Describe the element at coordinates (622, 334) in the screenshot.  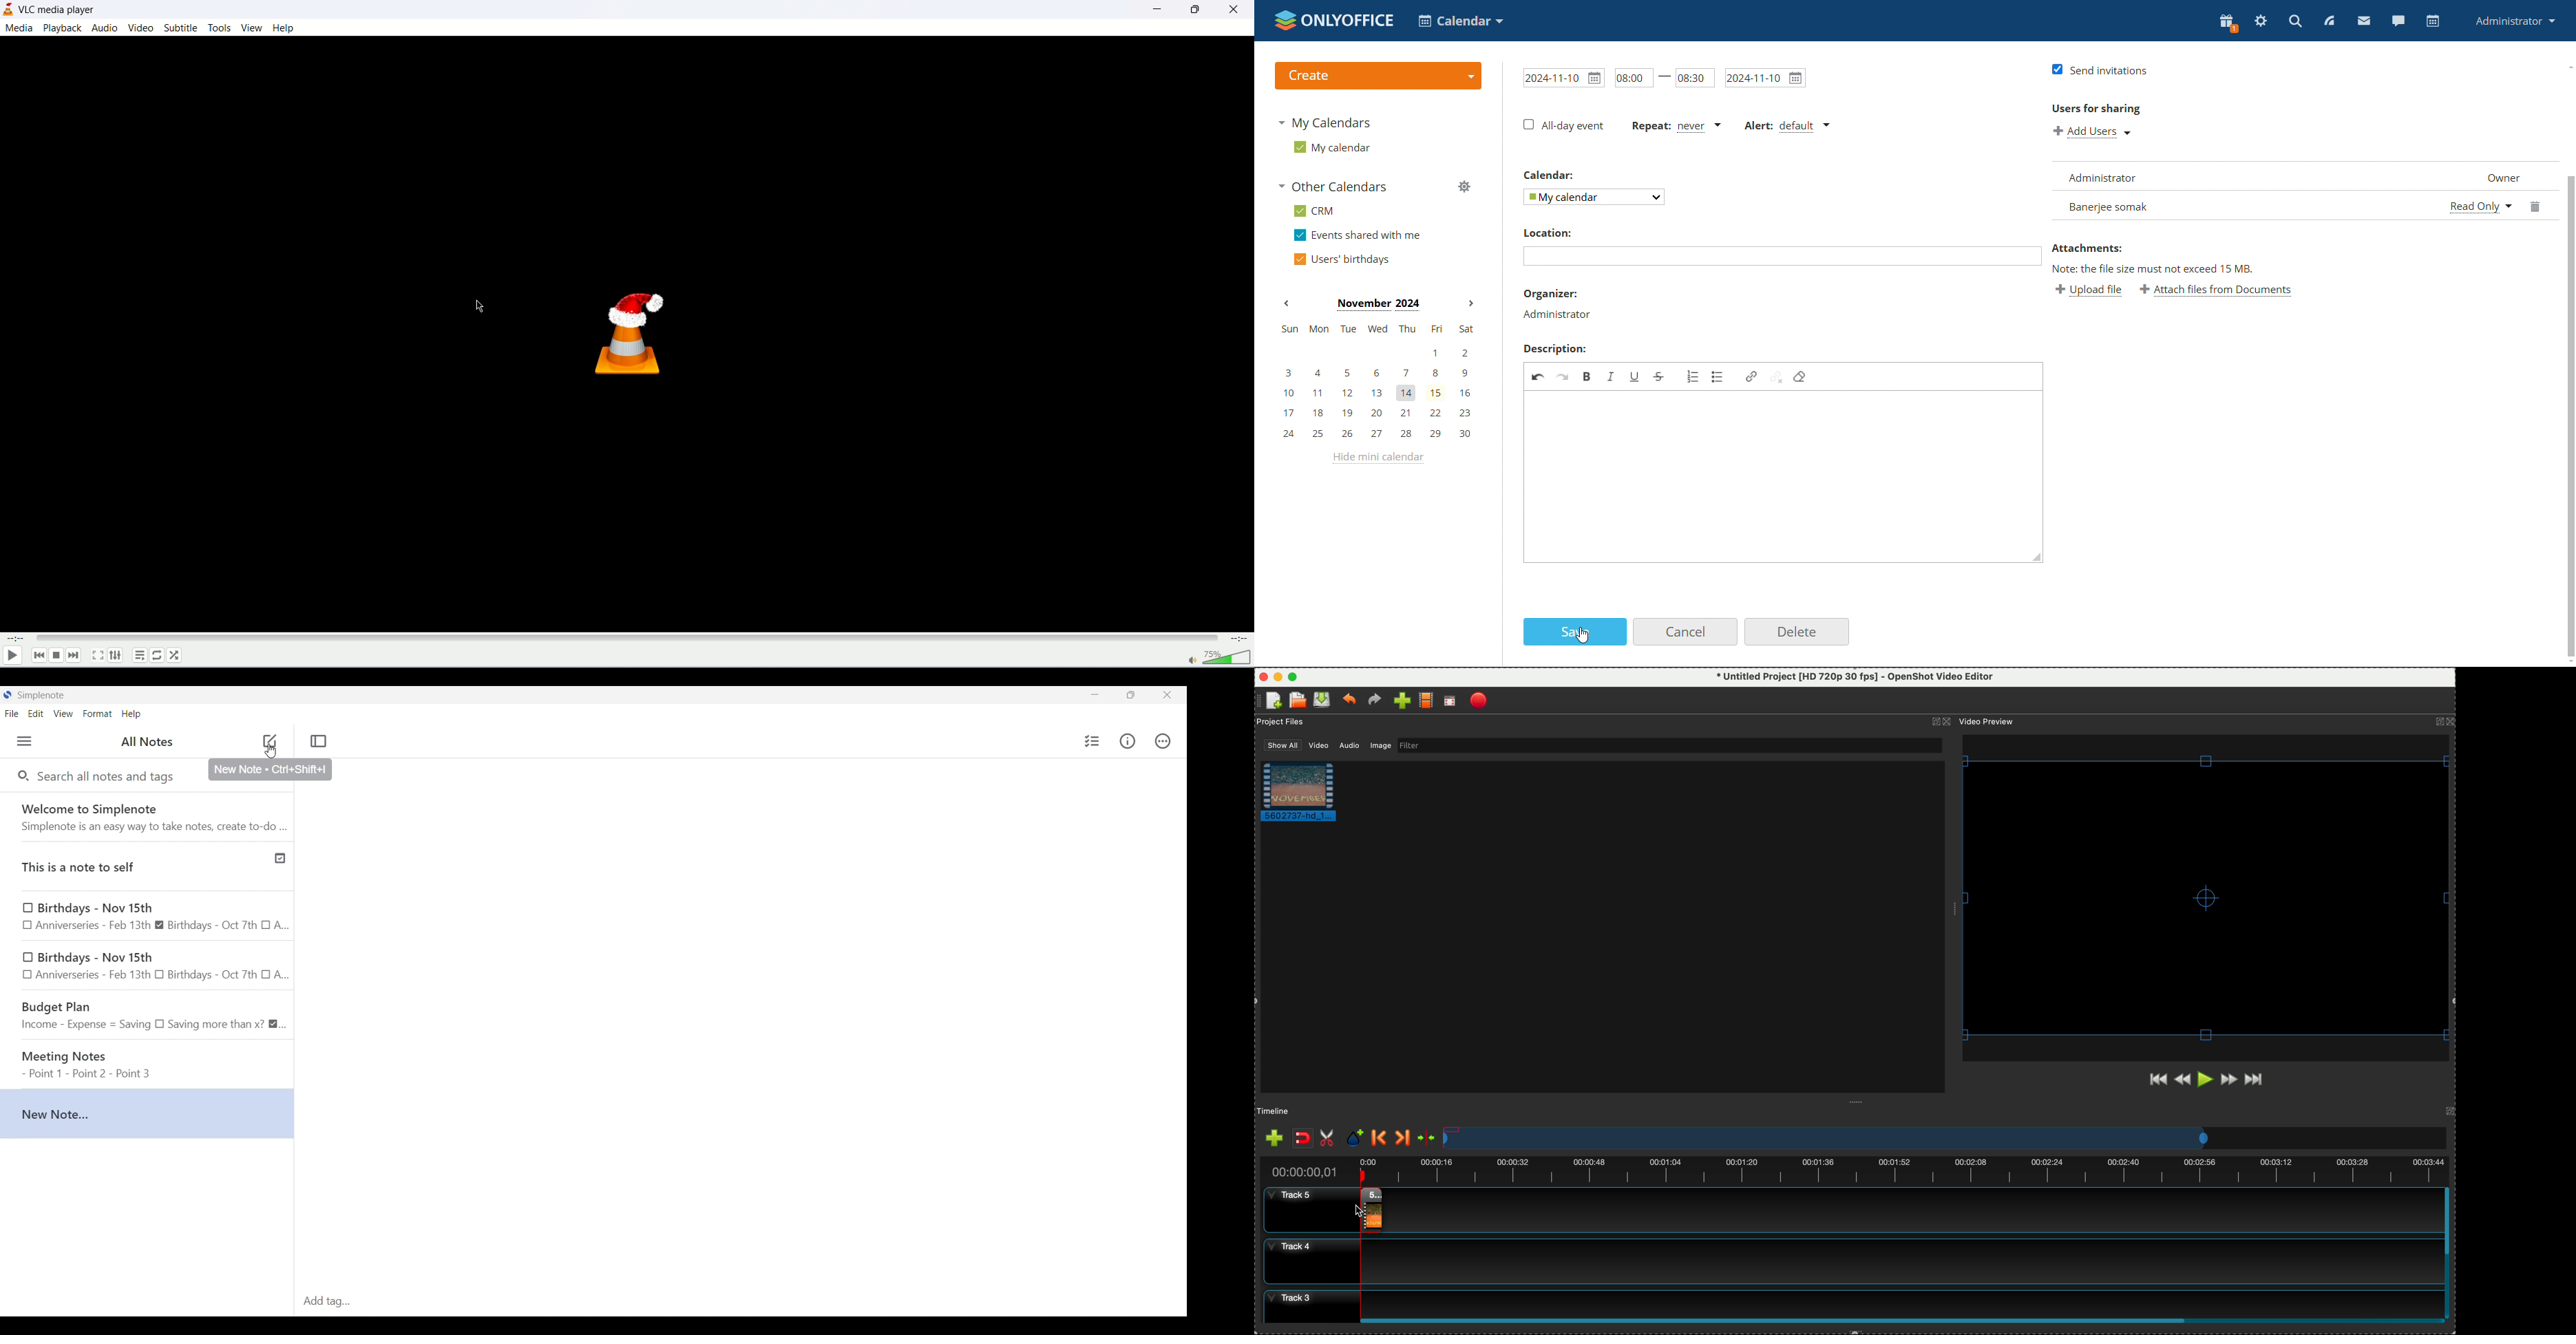
I see `main screen` at that location.